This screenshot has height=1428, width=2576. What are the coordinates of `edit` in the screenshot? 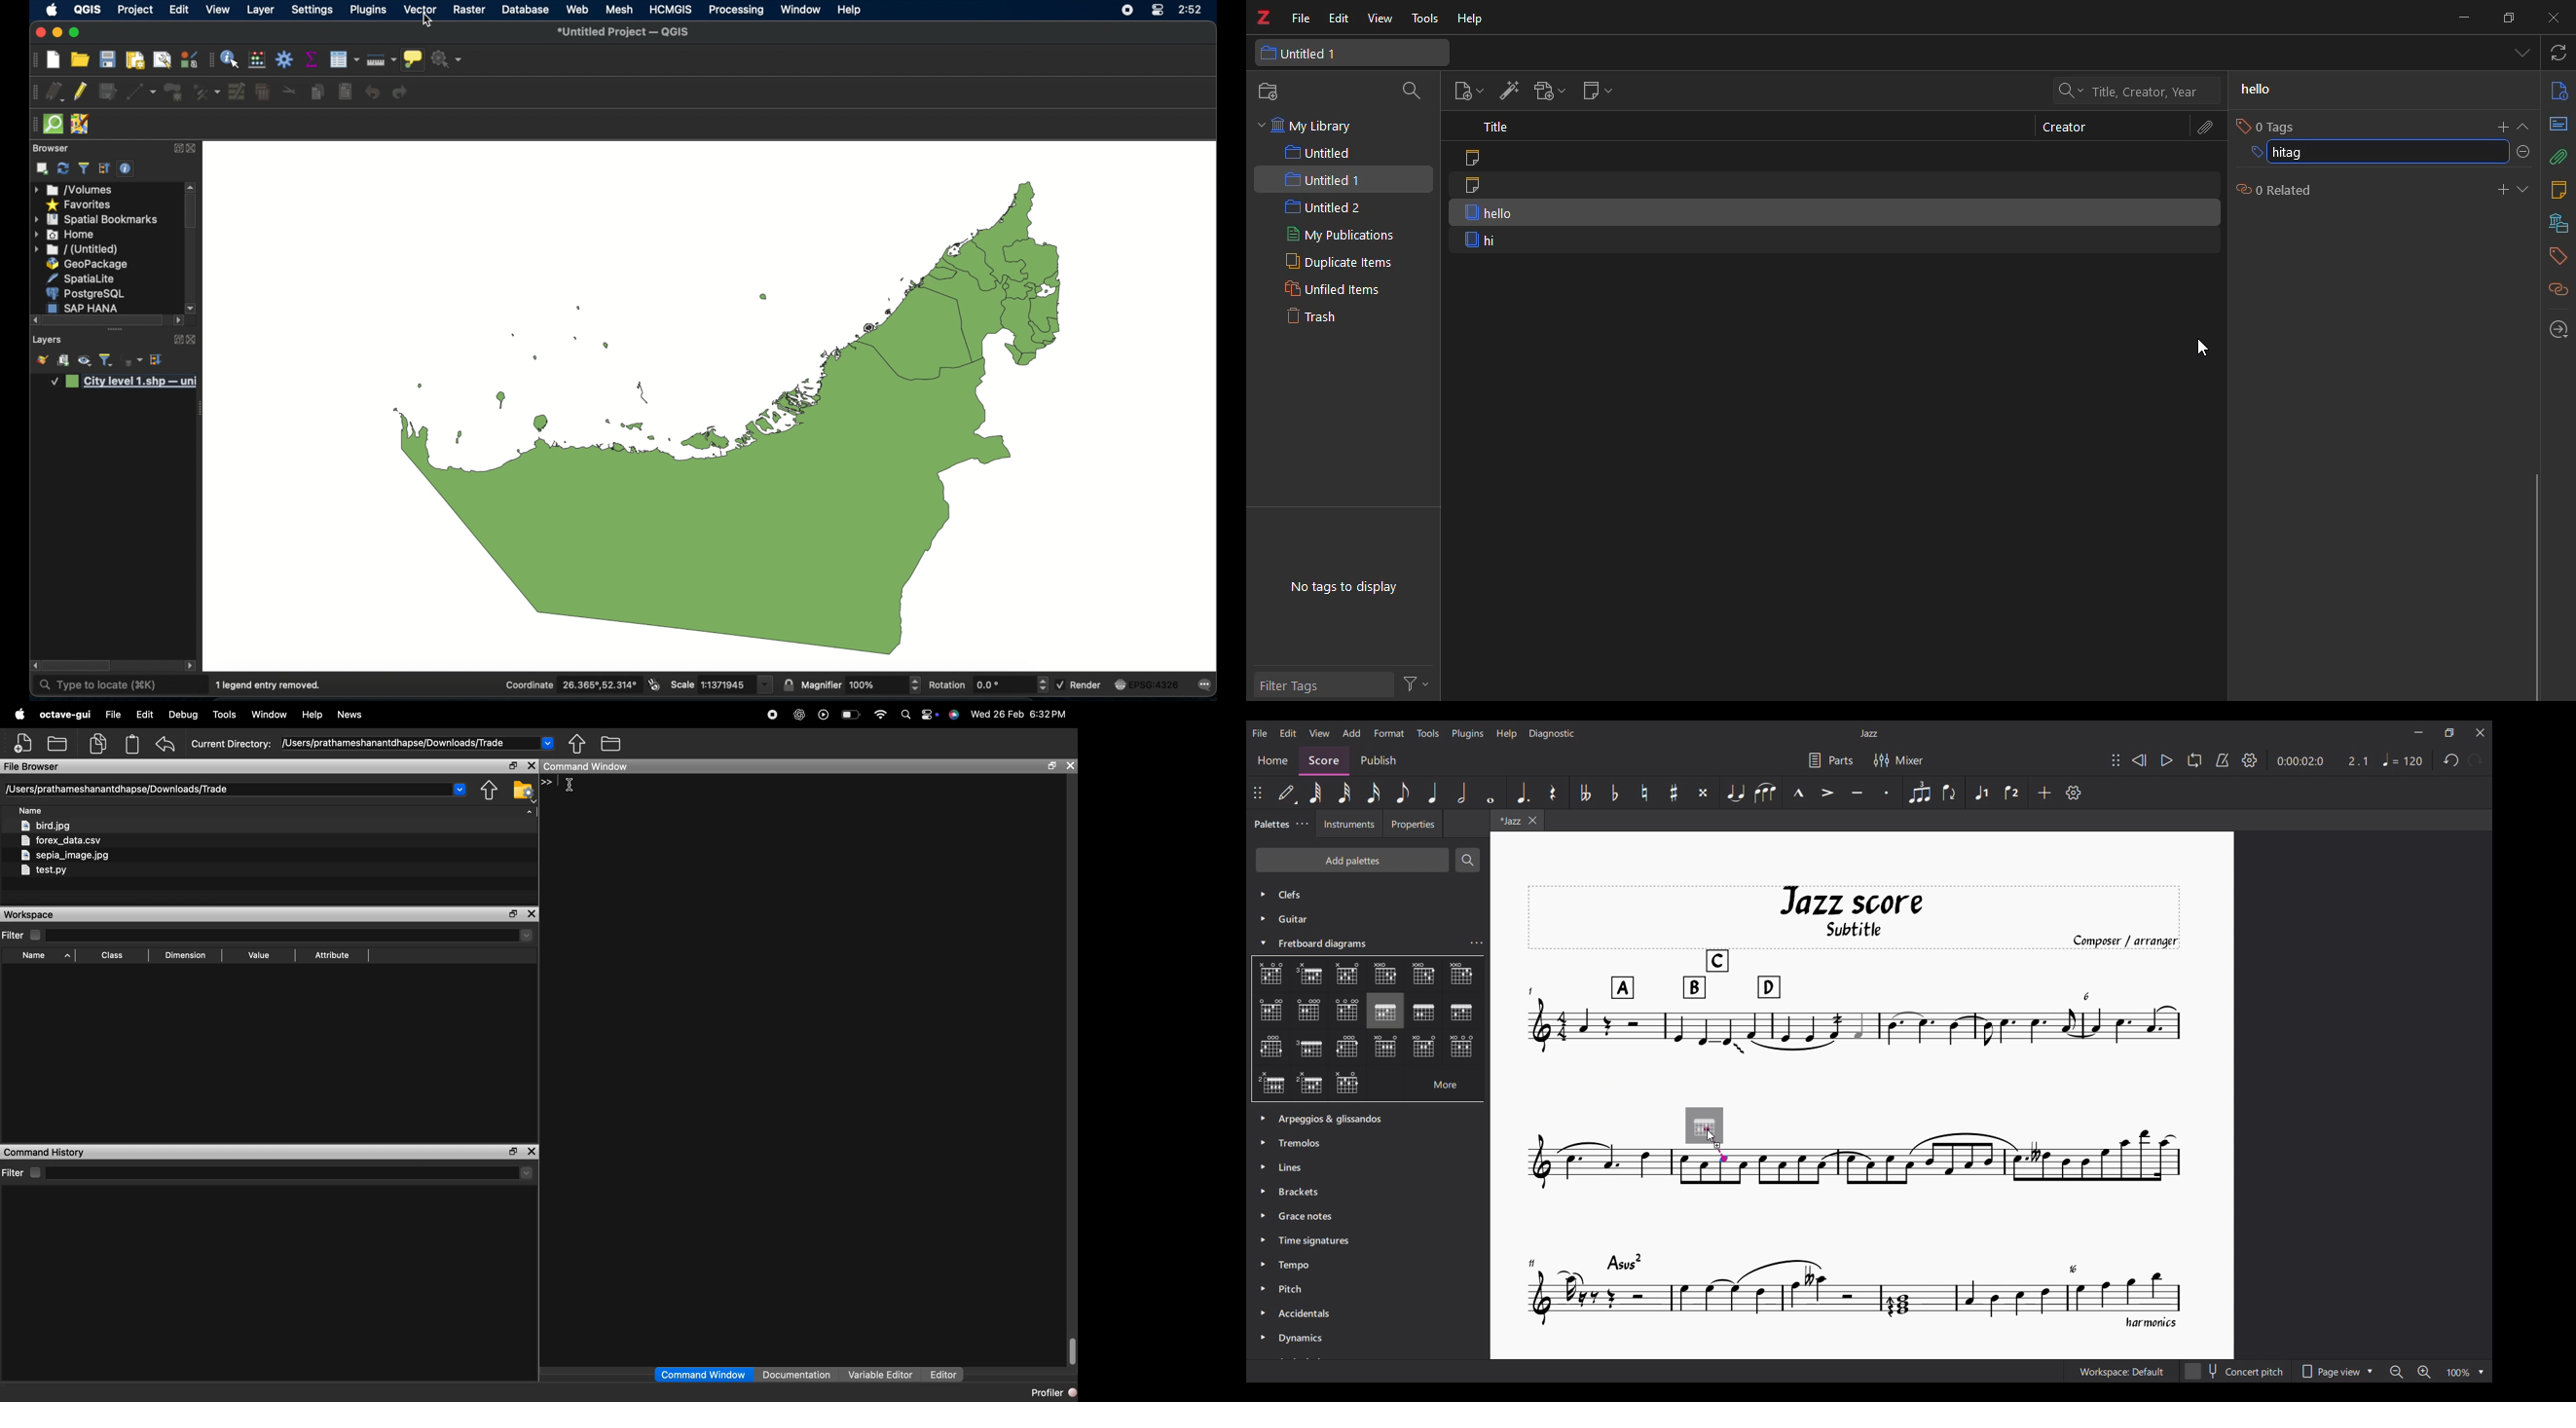 It's located at (1339, 18).